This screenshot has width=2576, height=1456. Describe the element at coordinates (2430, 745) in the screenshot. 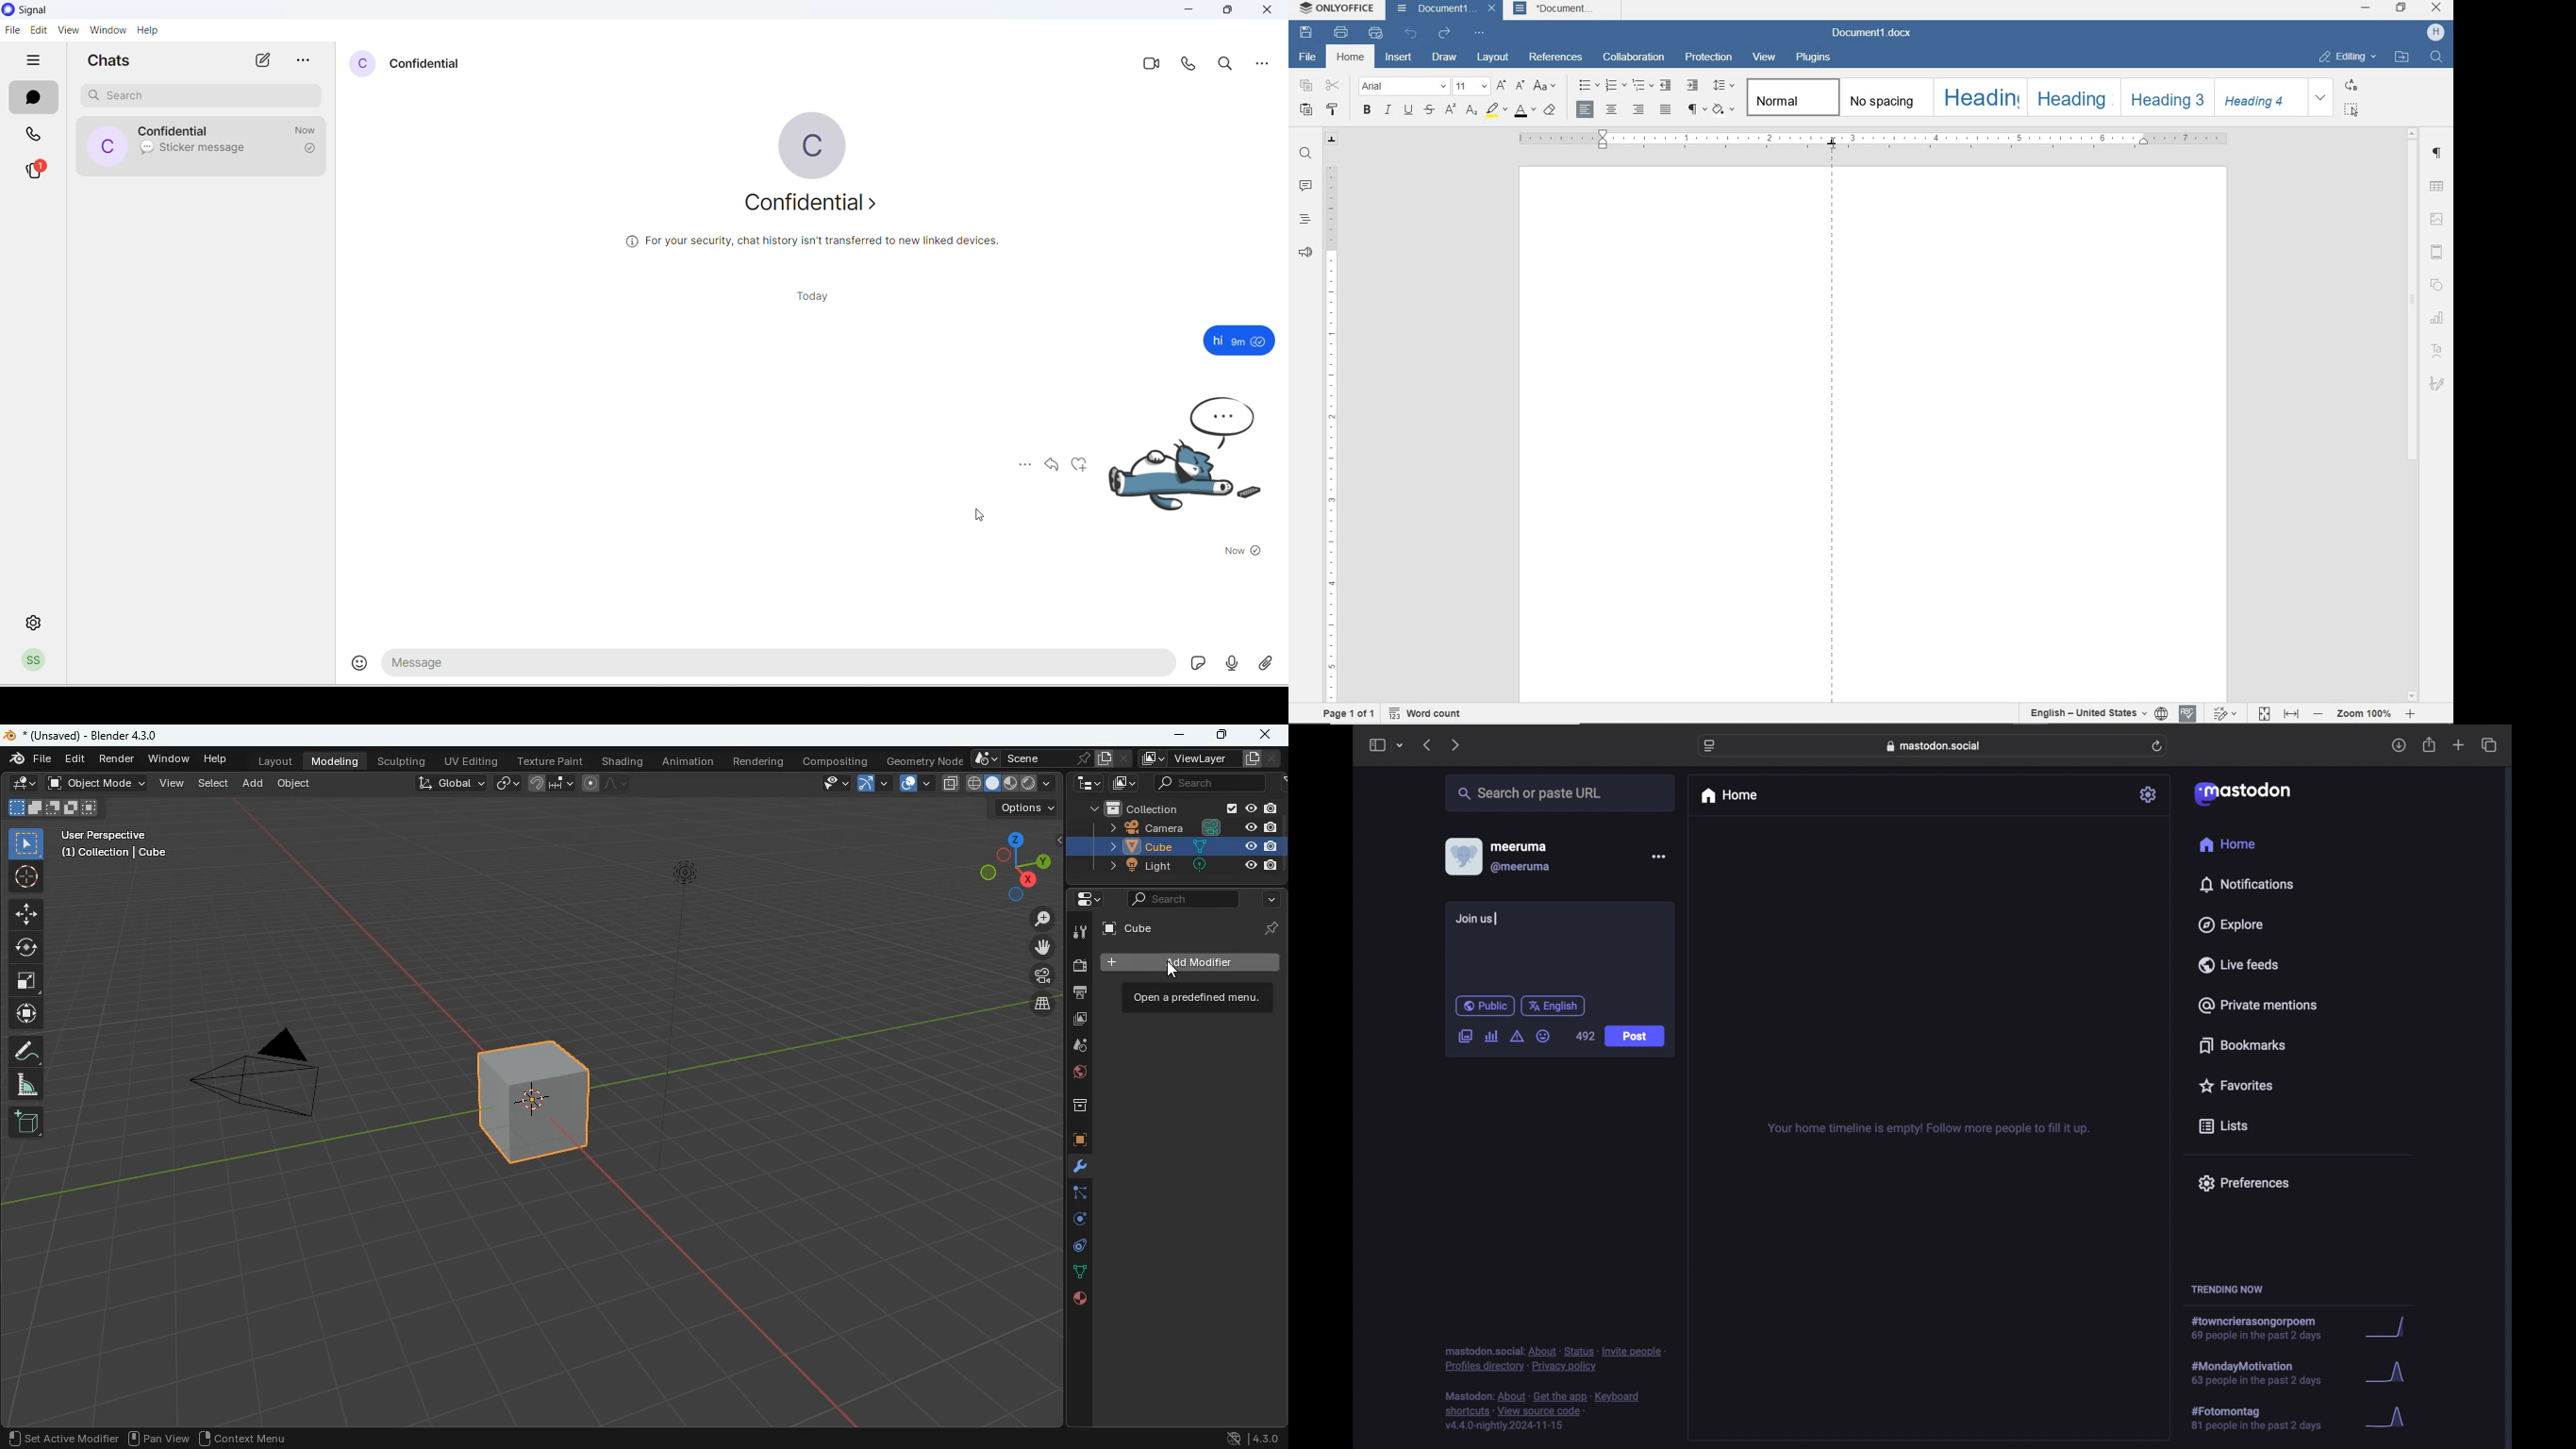

I see `share` at that location.